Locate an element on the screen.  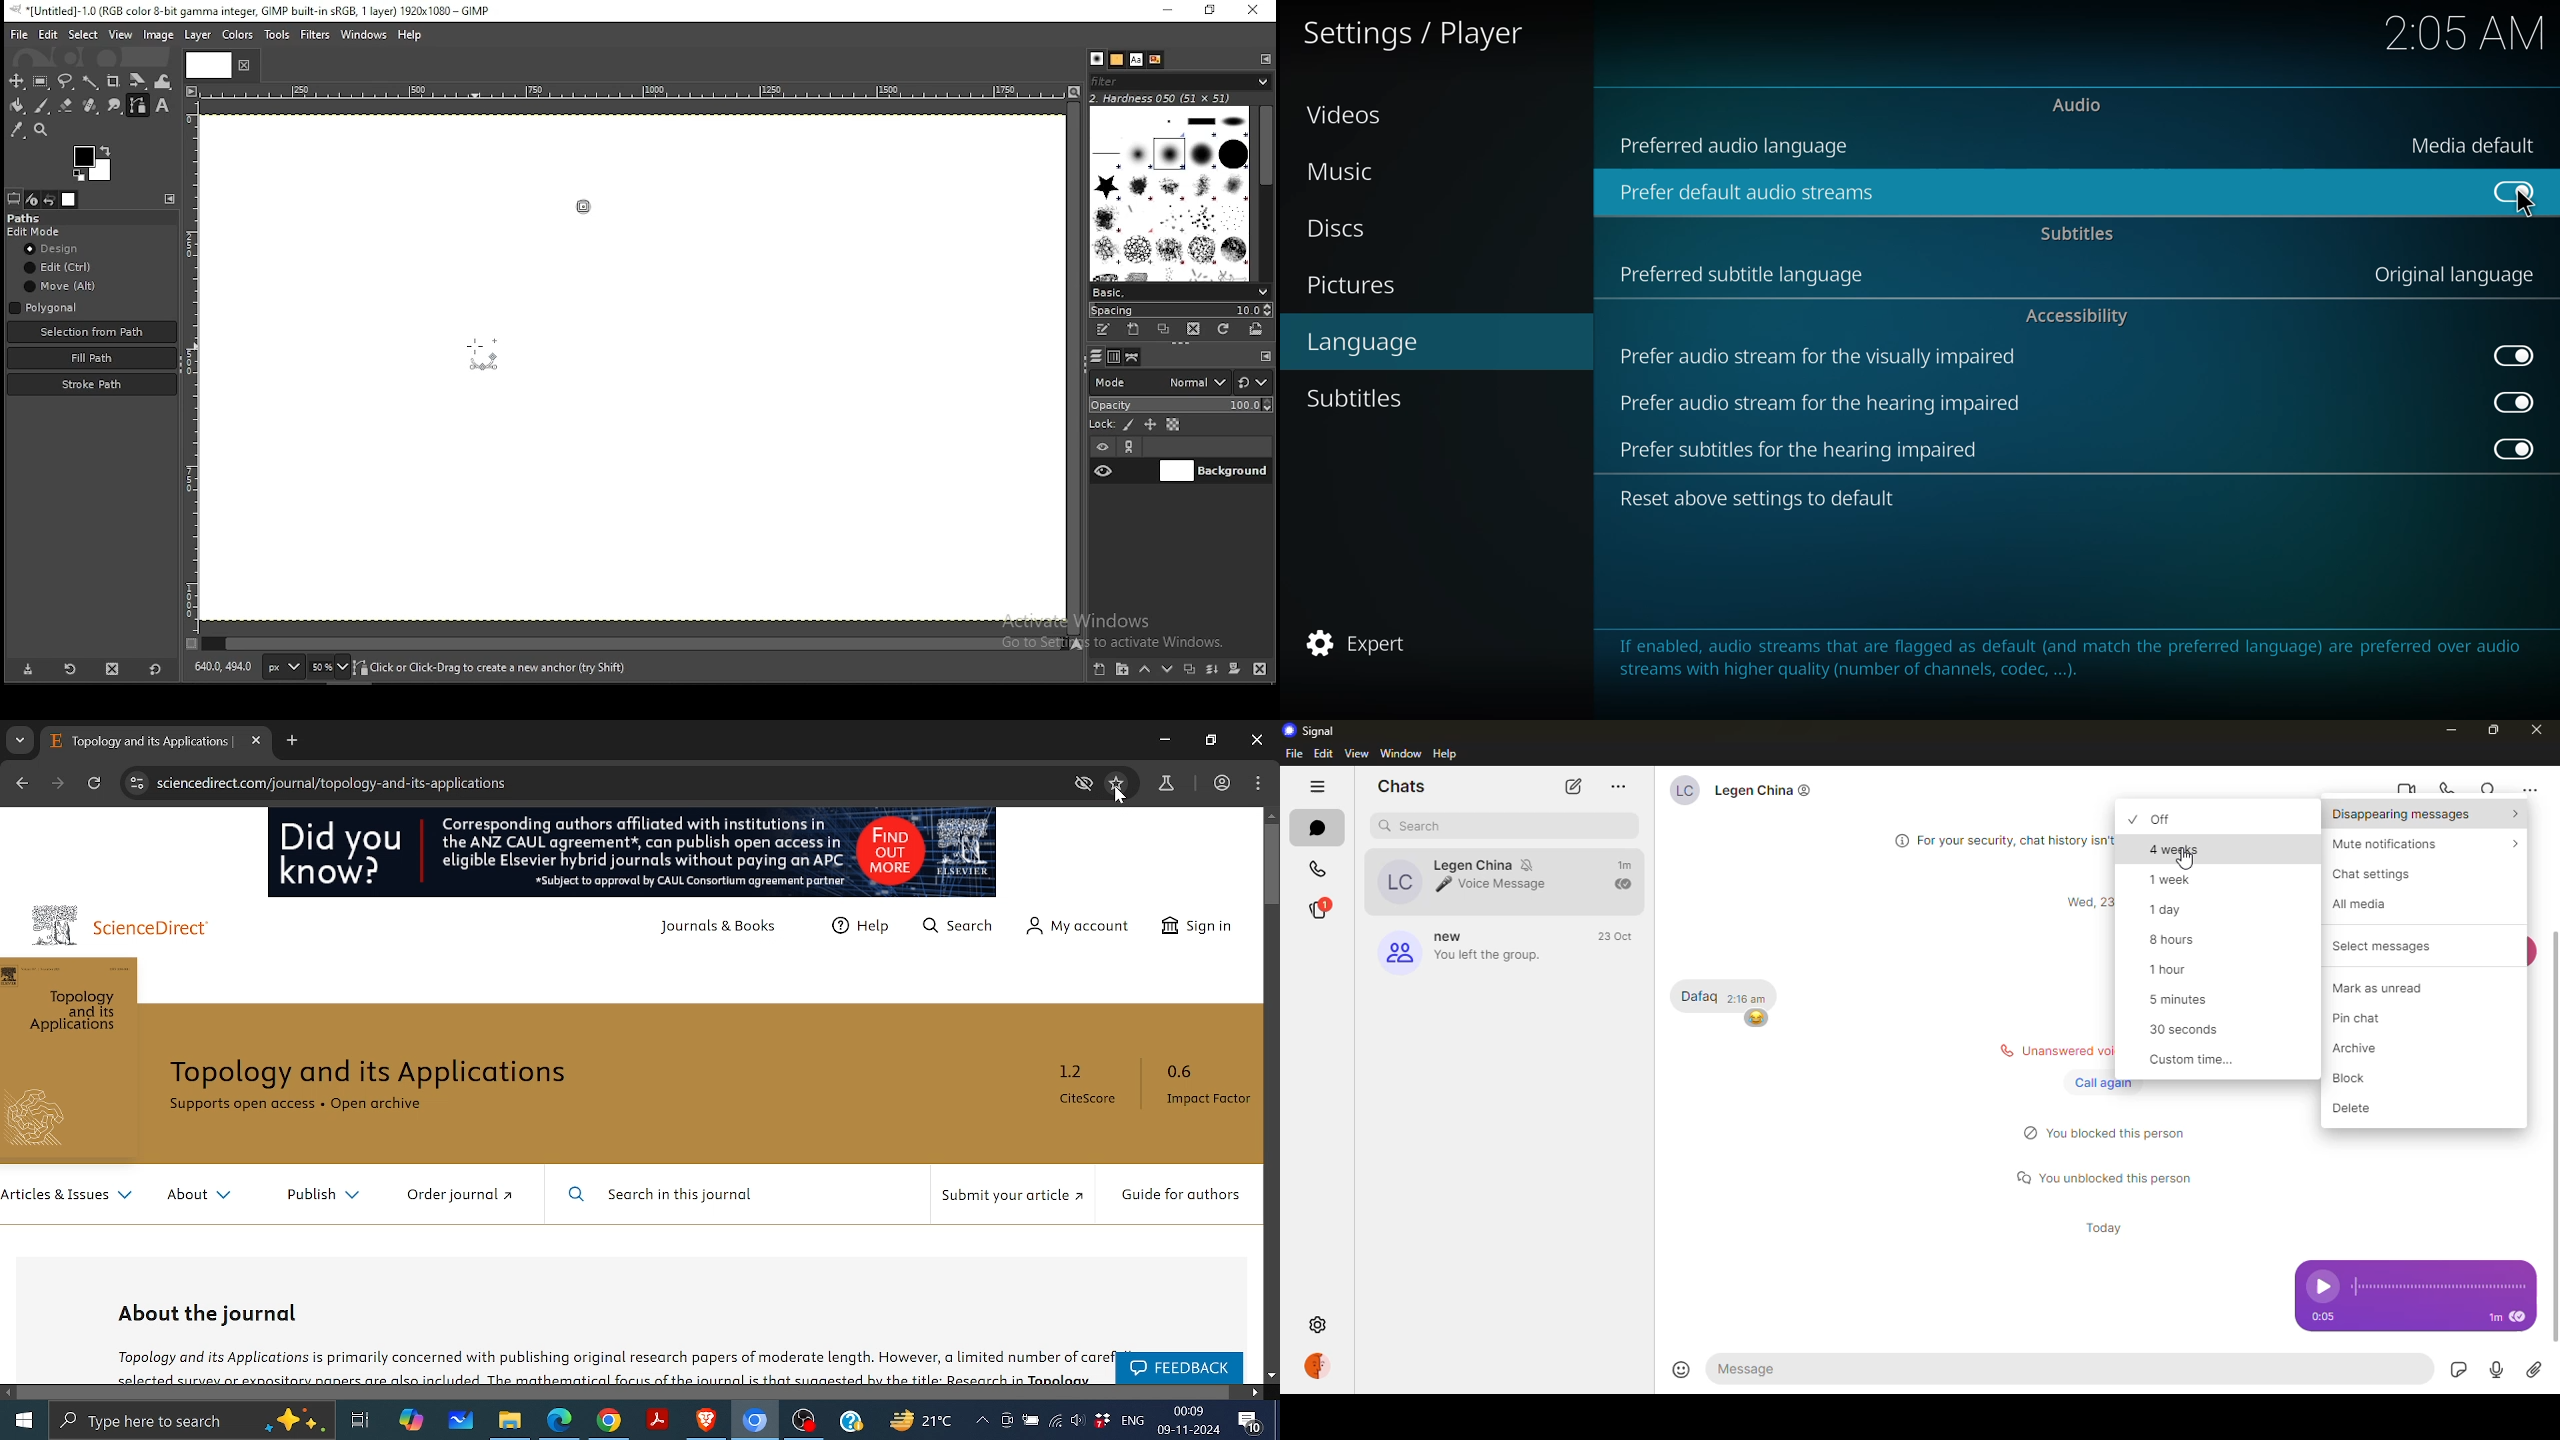
selection from path is located at coordinates (90, 332).